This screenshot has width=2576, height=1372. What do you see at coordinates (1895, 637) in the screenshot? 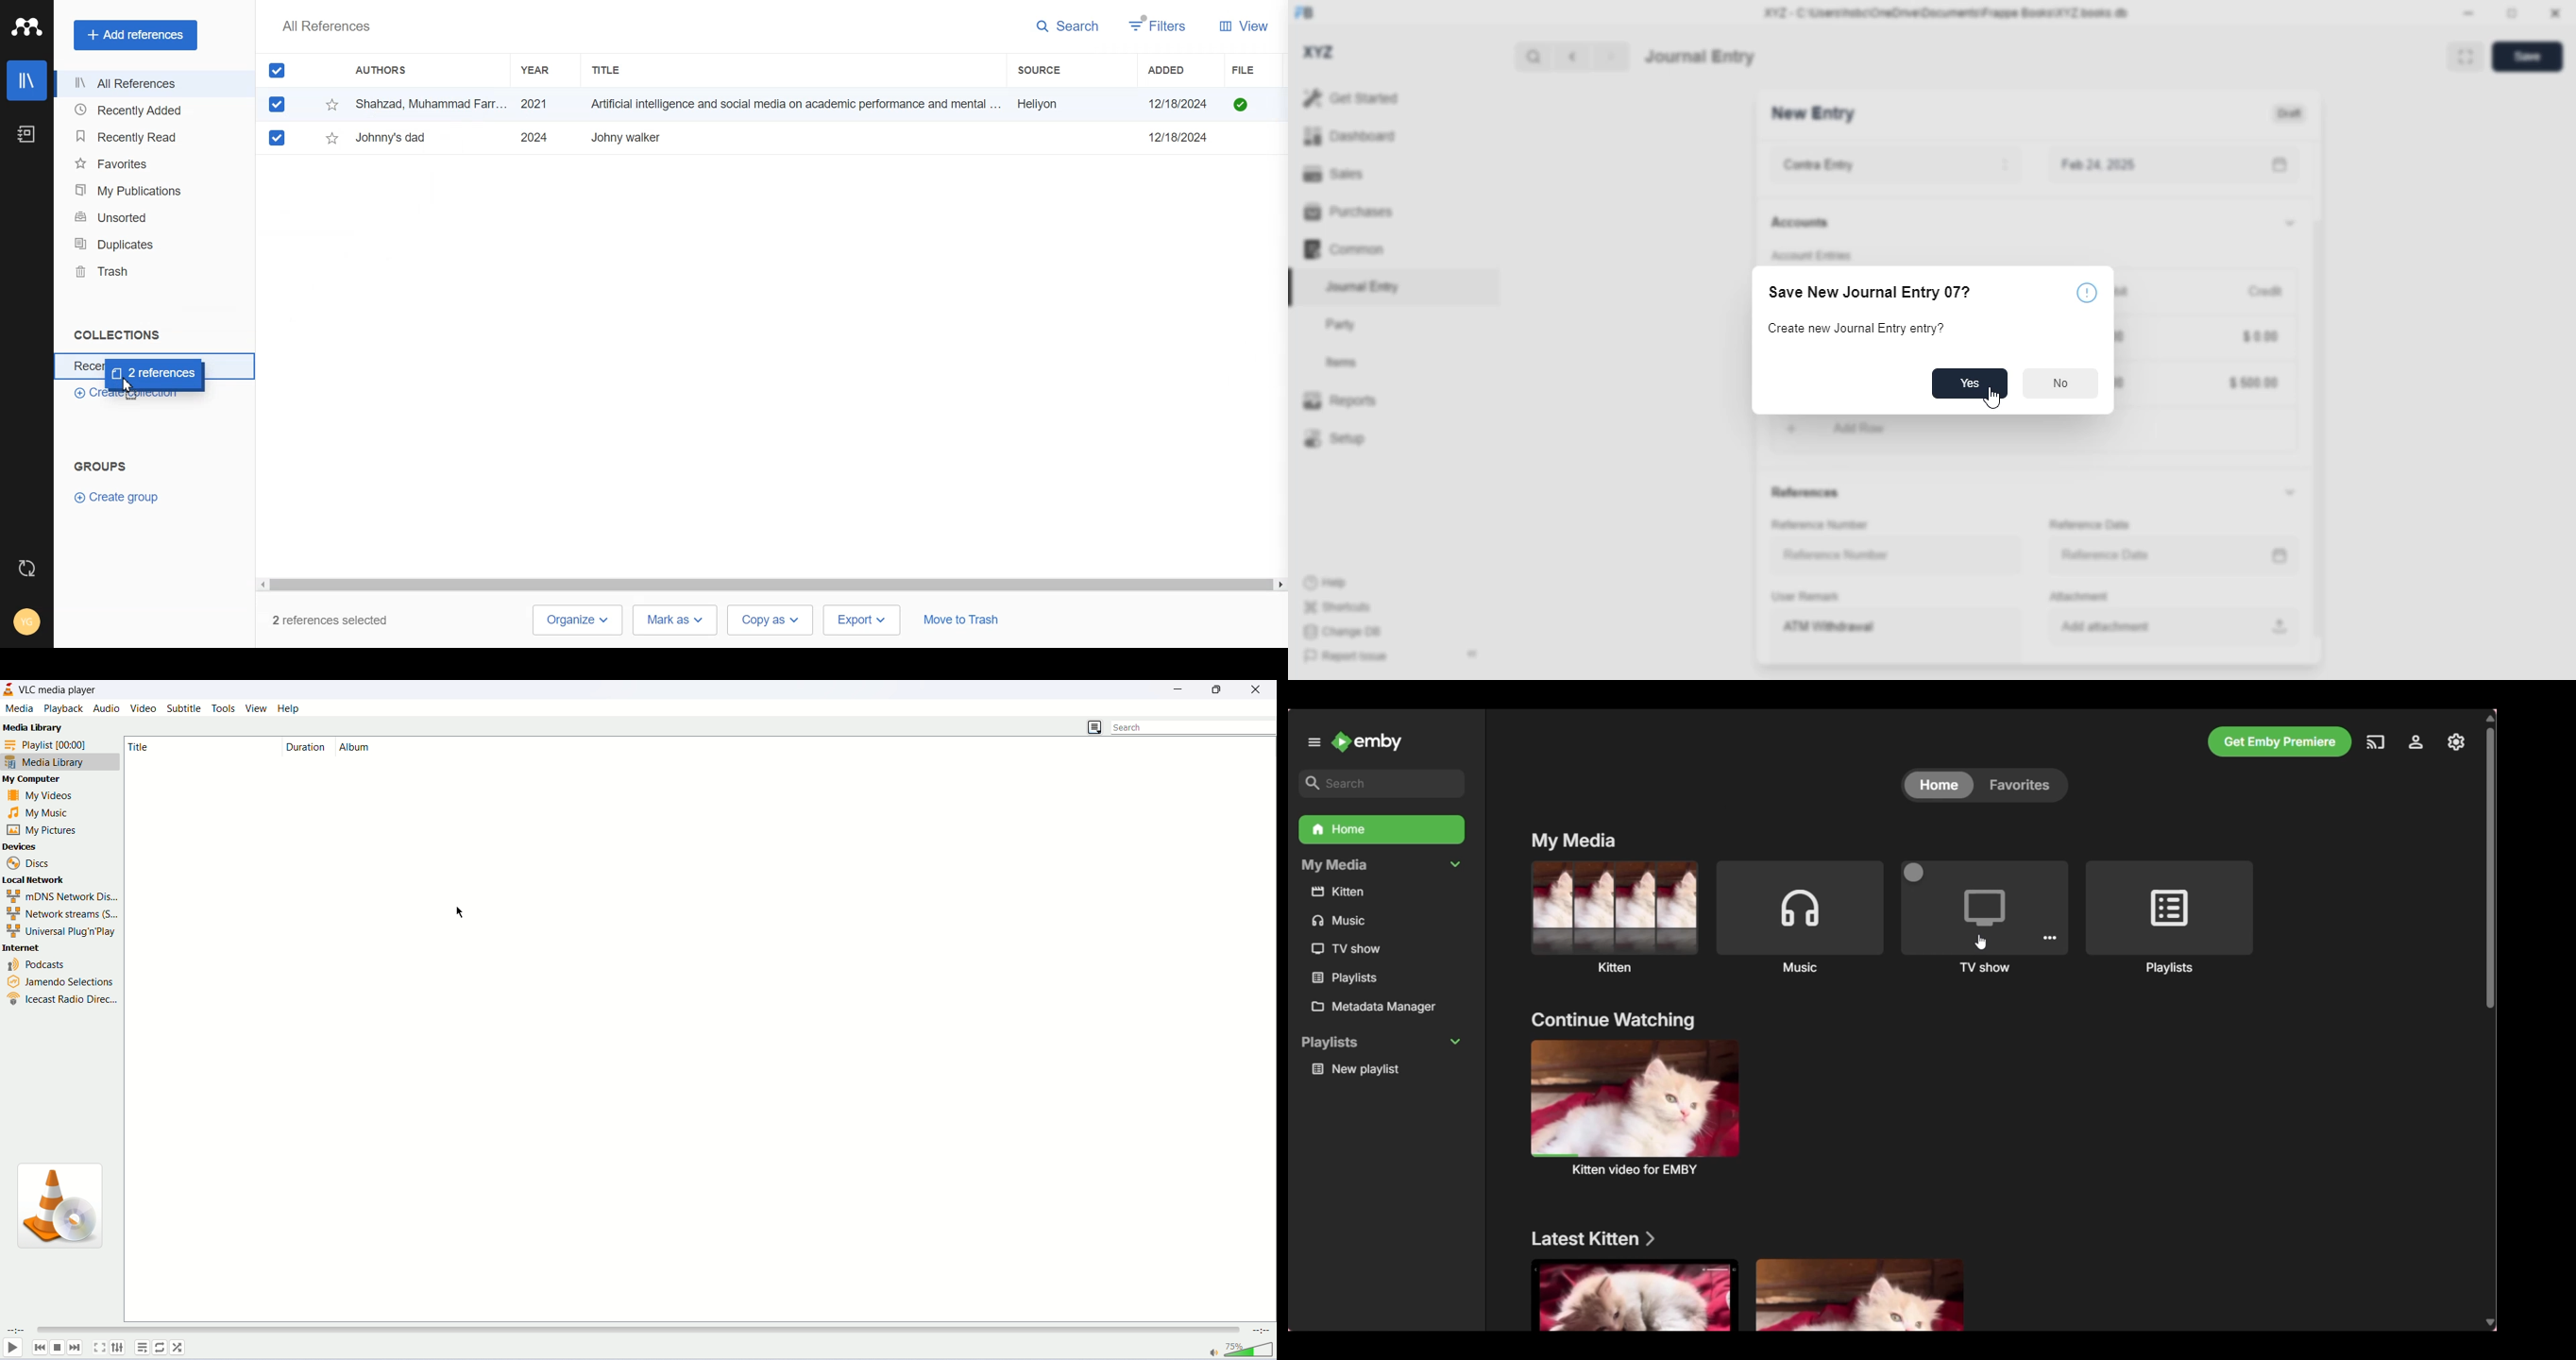
I see `ATM withdrawal` at bounding box center [1895, 637].